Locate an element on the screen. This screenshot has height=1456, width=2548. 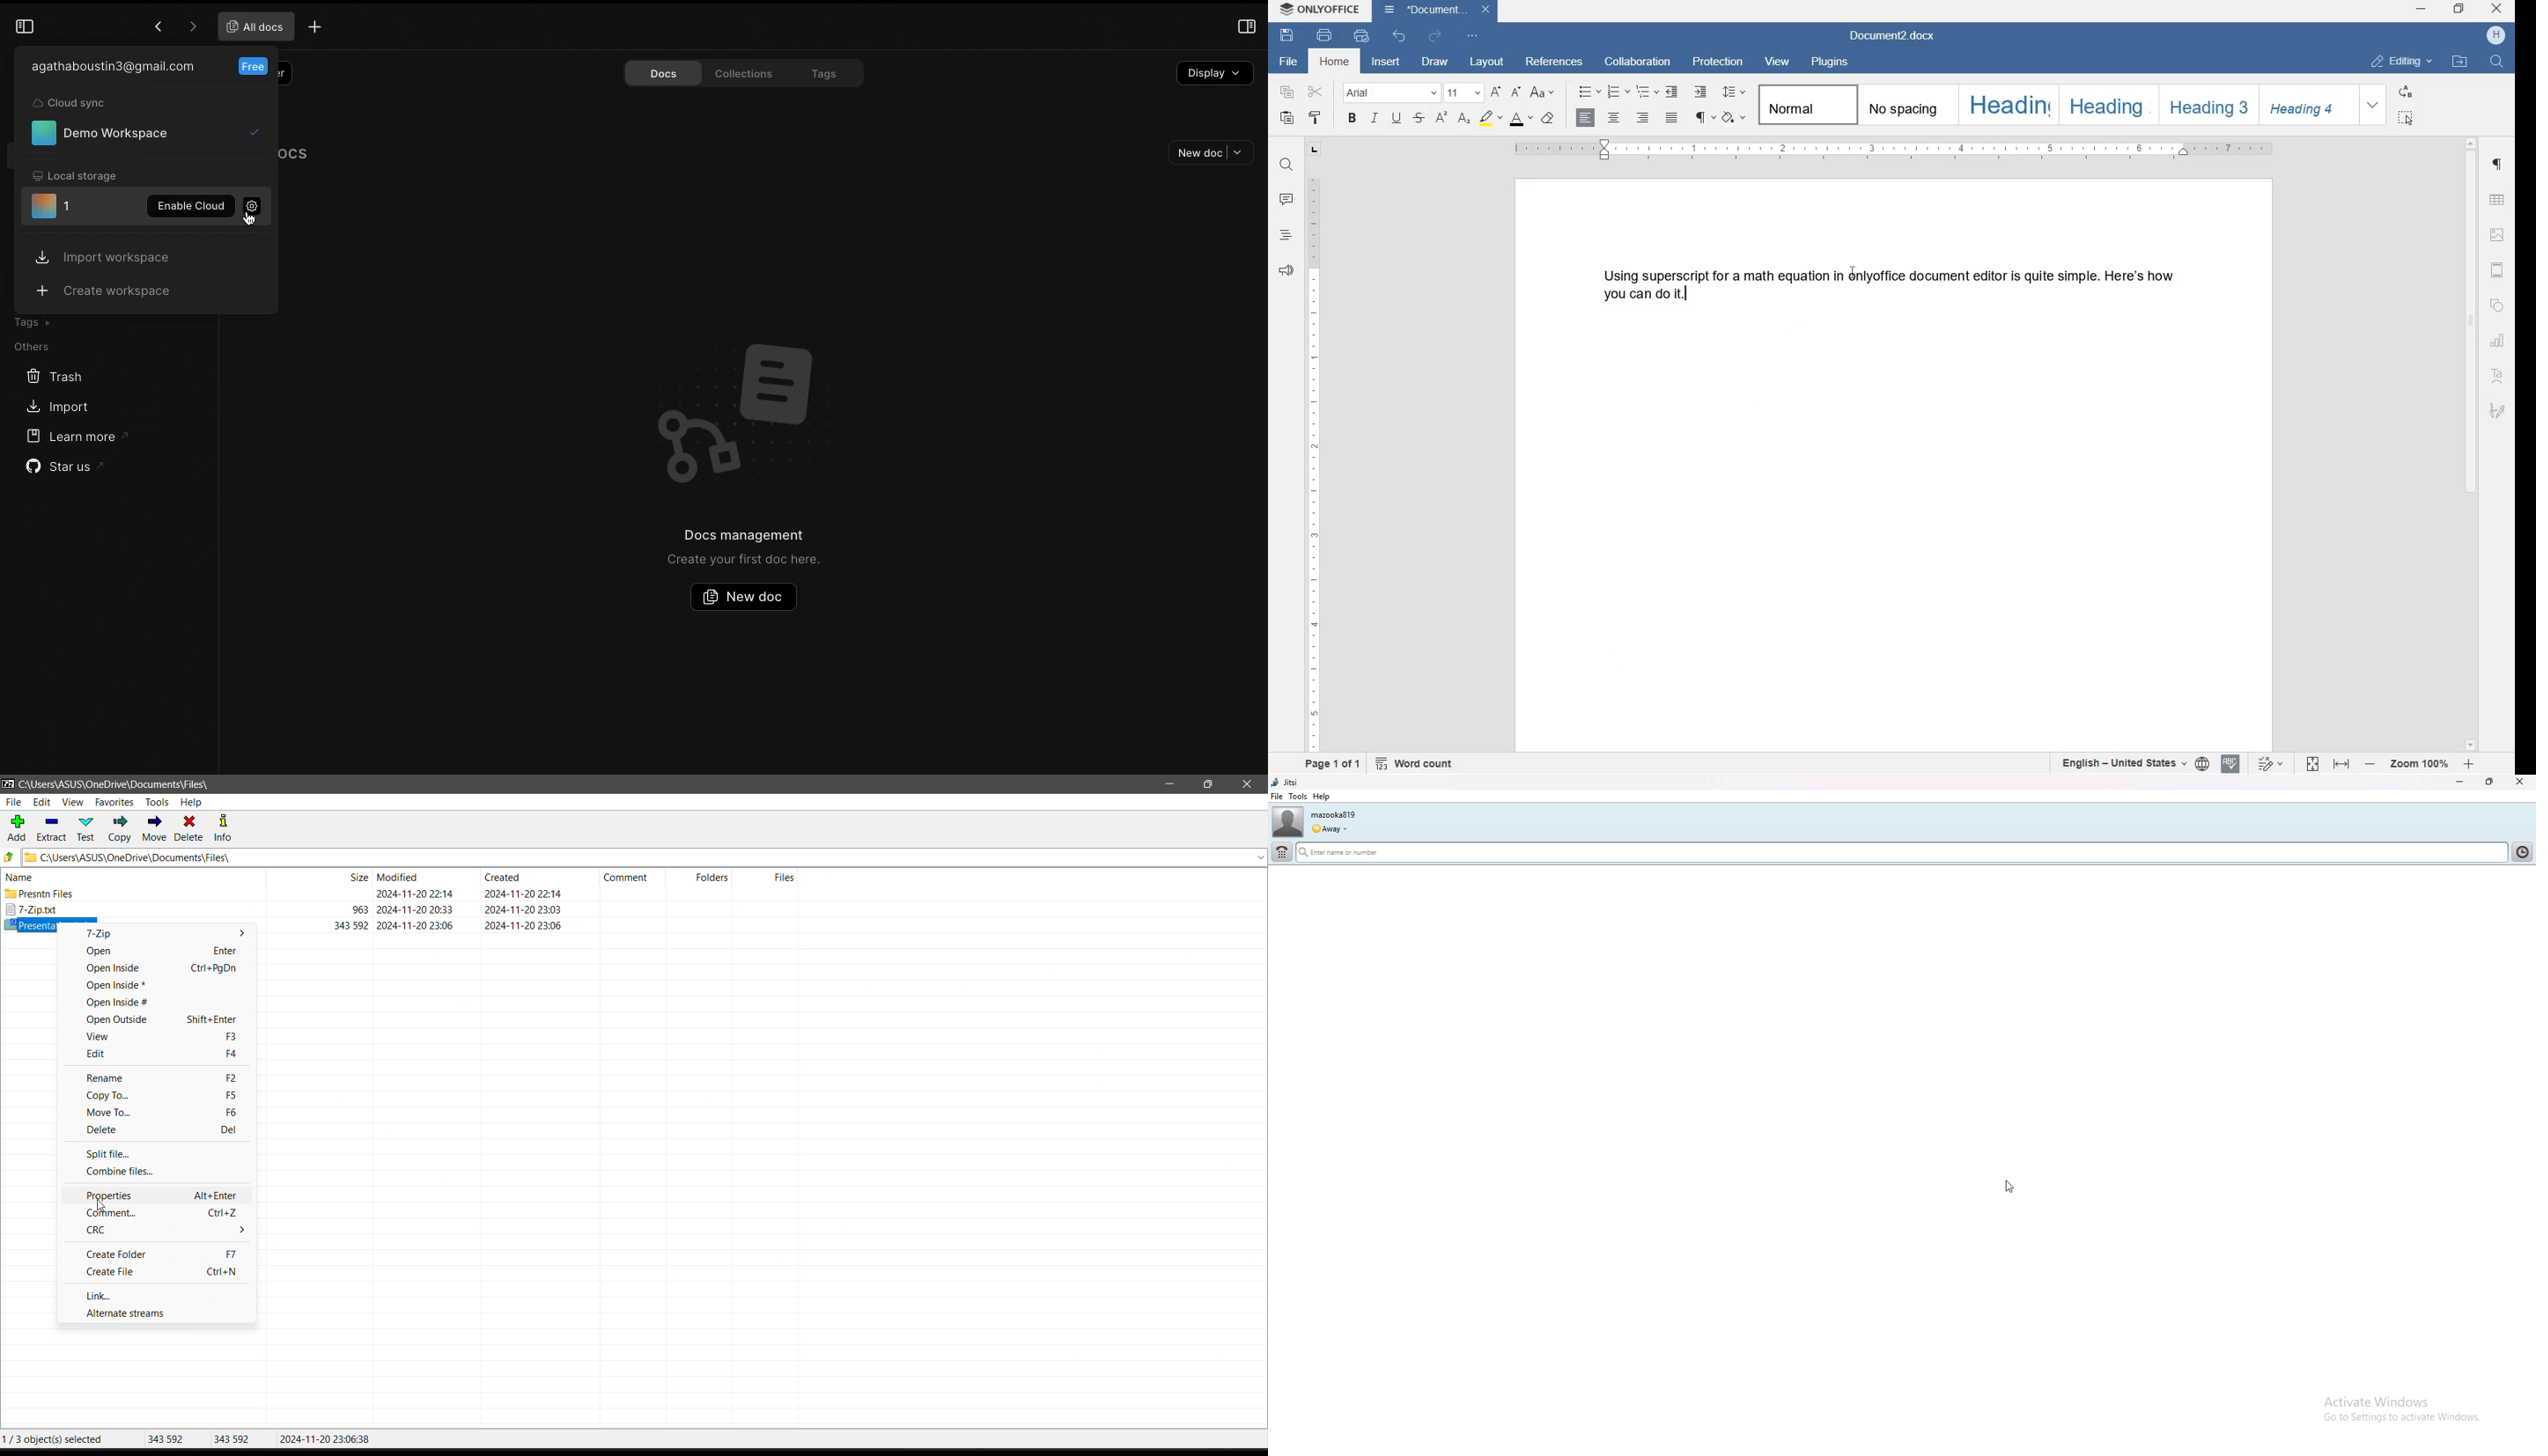
highlight color is located at coordinates (1489, 117).